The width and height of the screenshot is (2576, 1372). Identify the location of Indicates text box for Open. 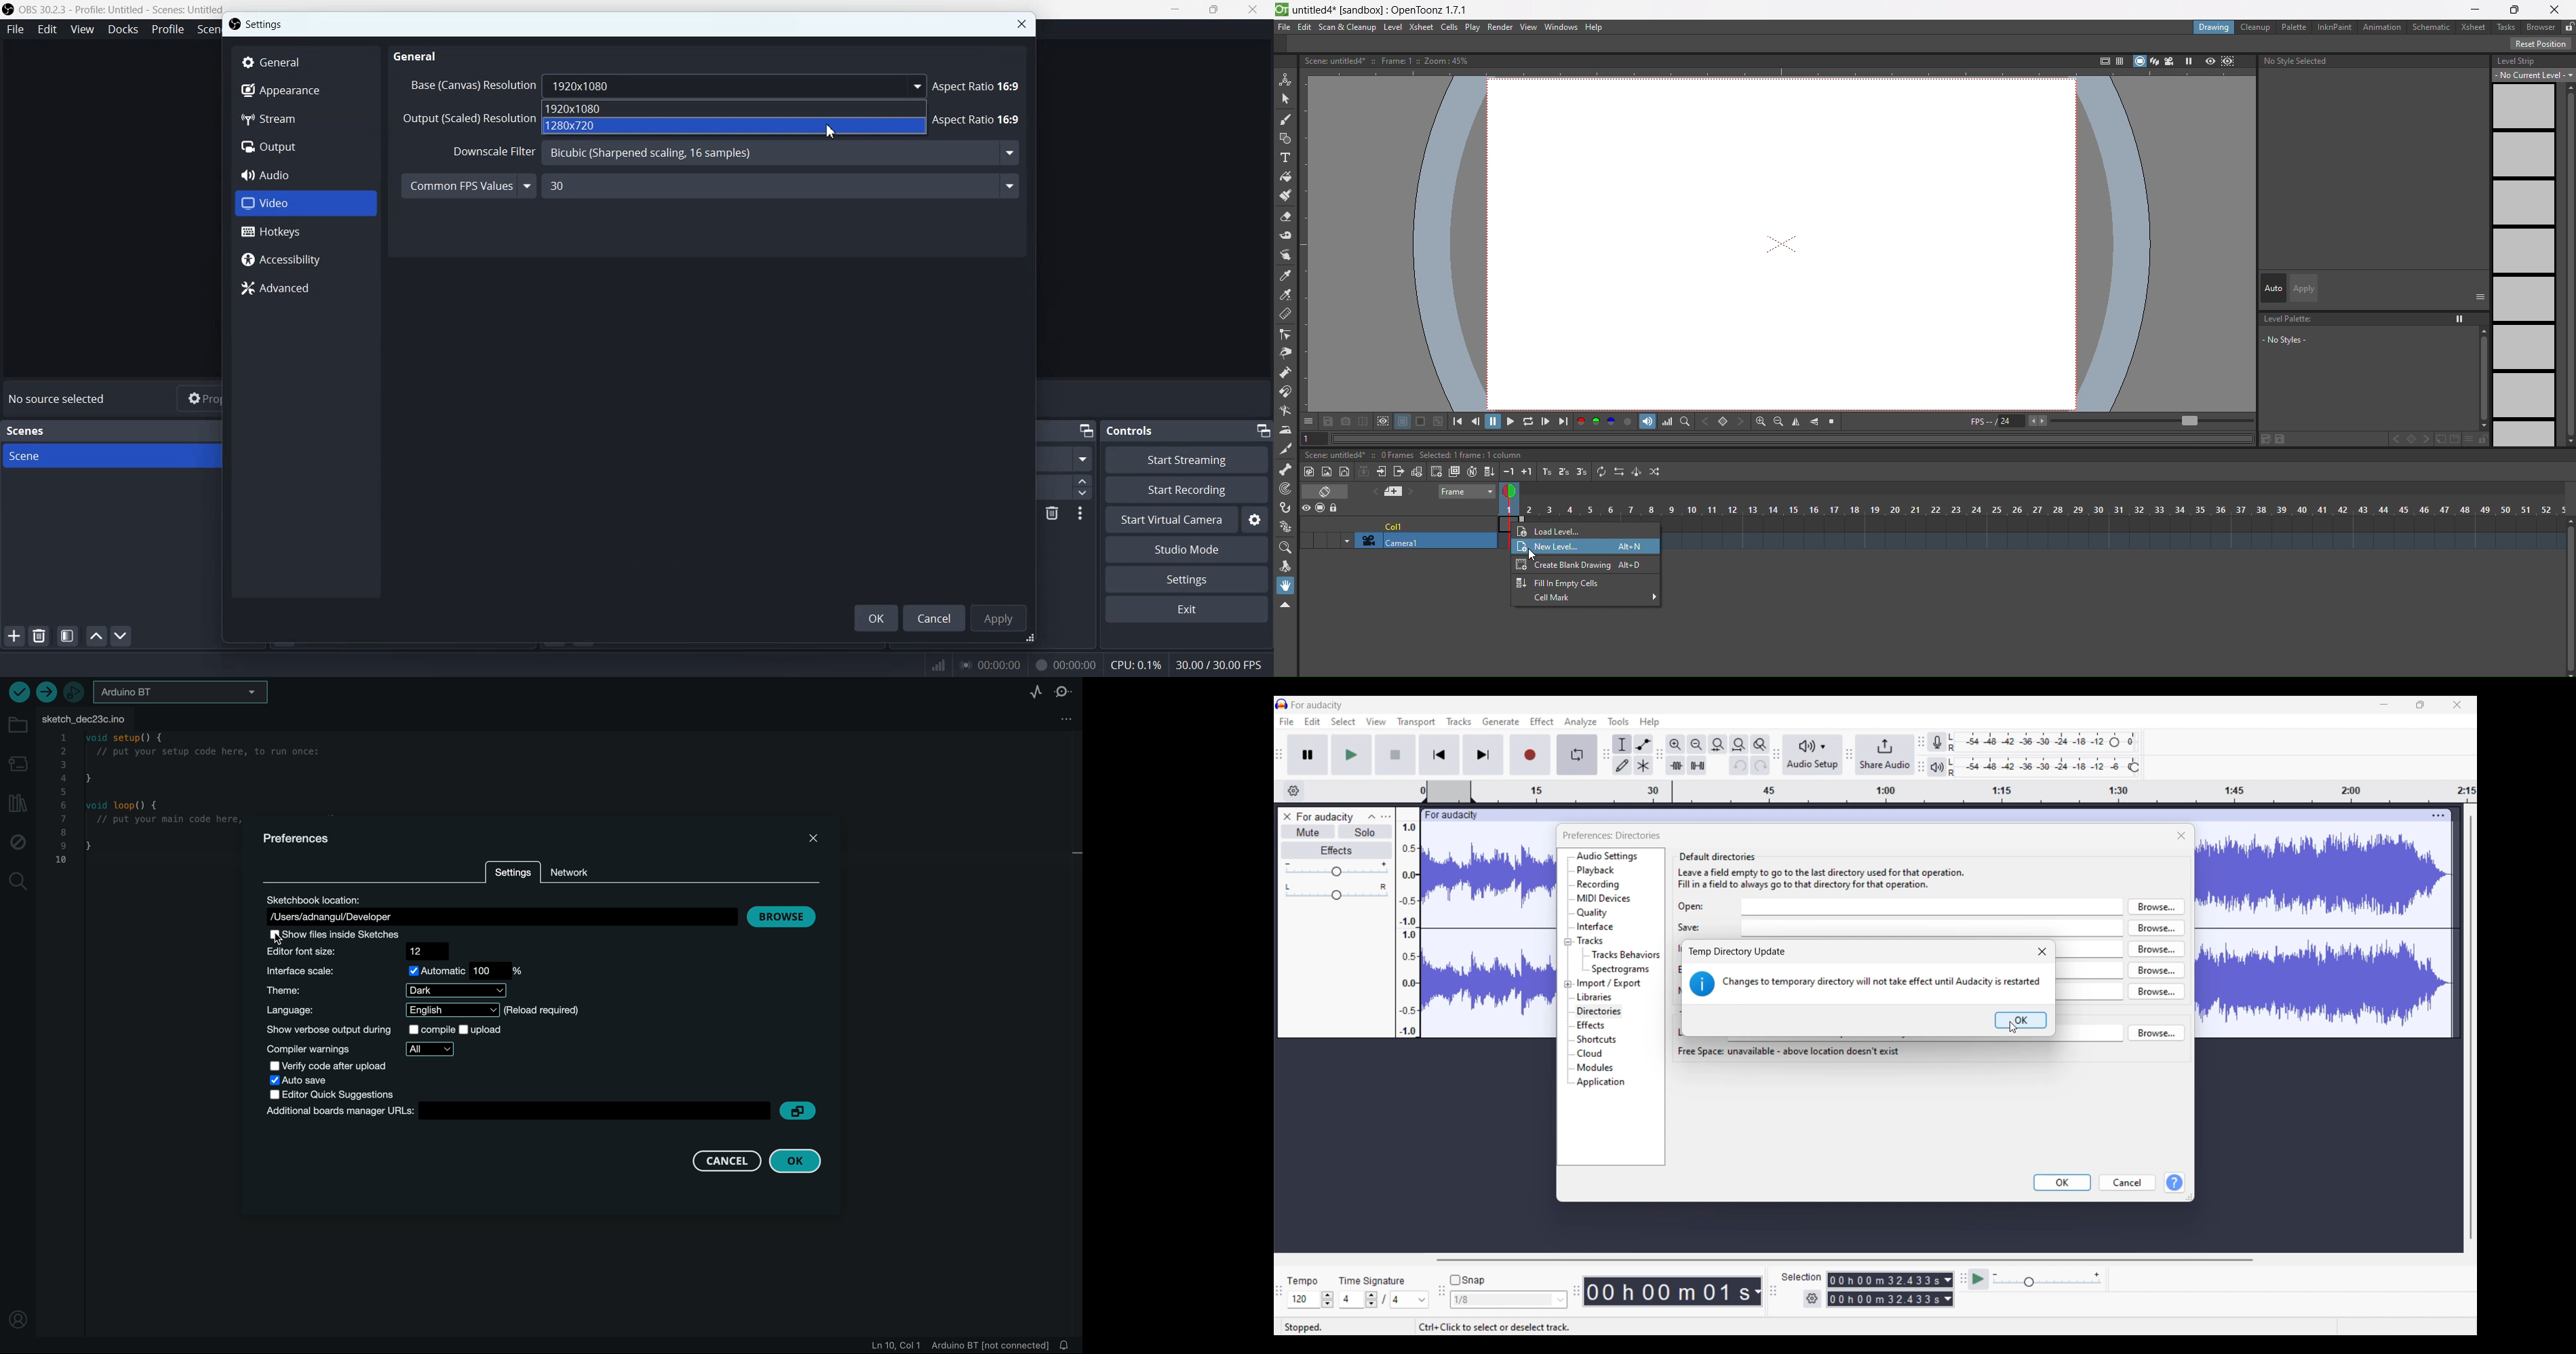
(1691, 907).